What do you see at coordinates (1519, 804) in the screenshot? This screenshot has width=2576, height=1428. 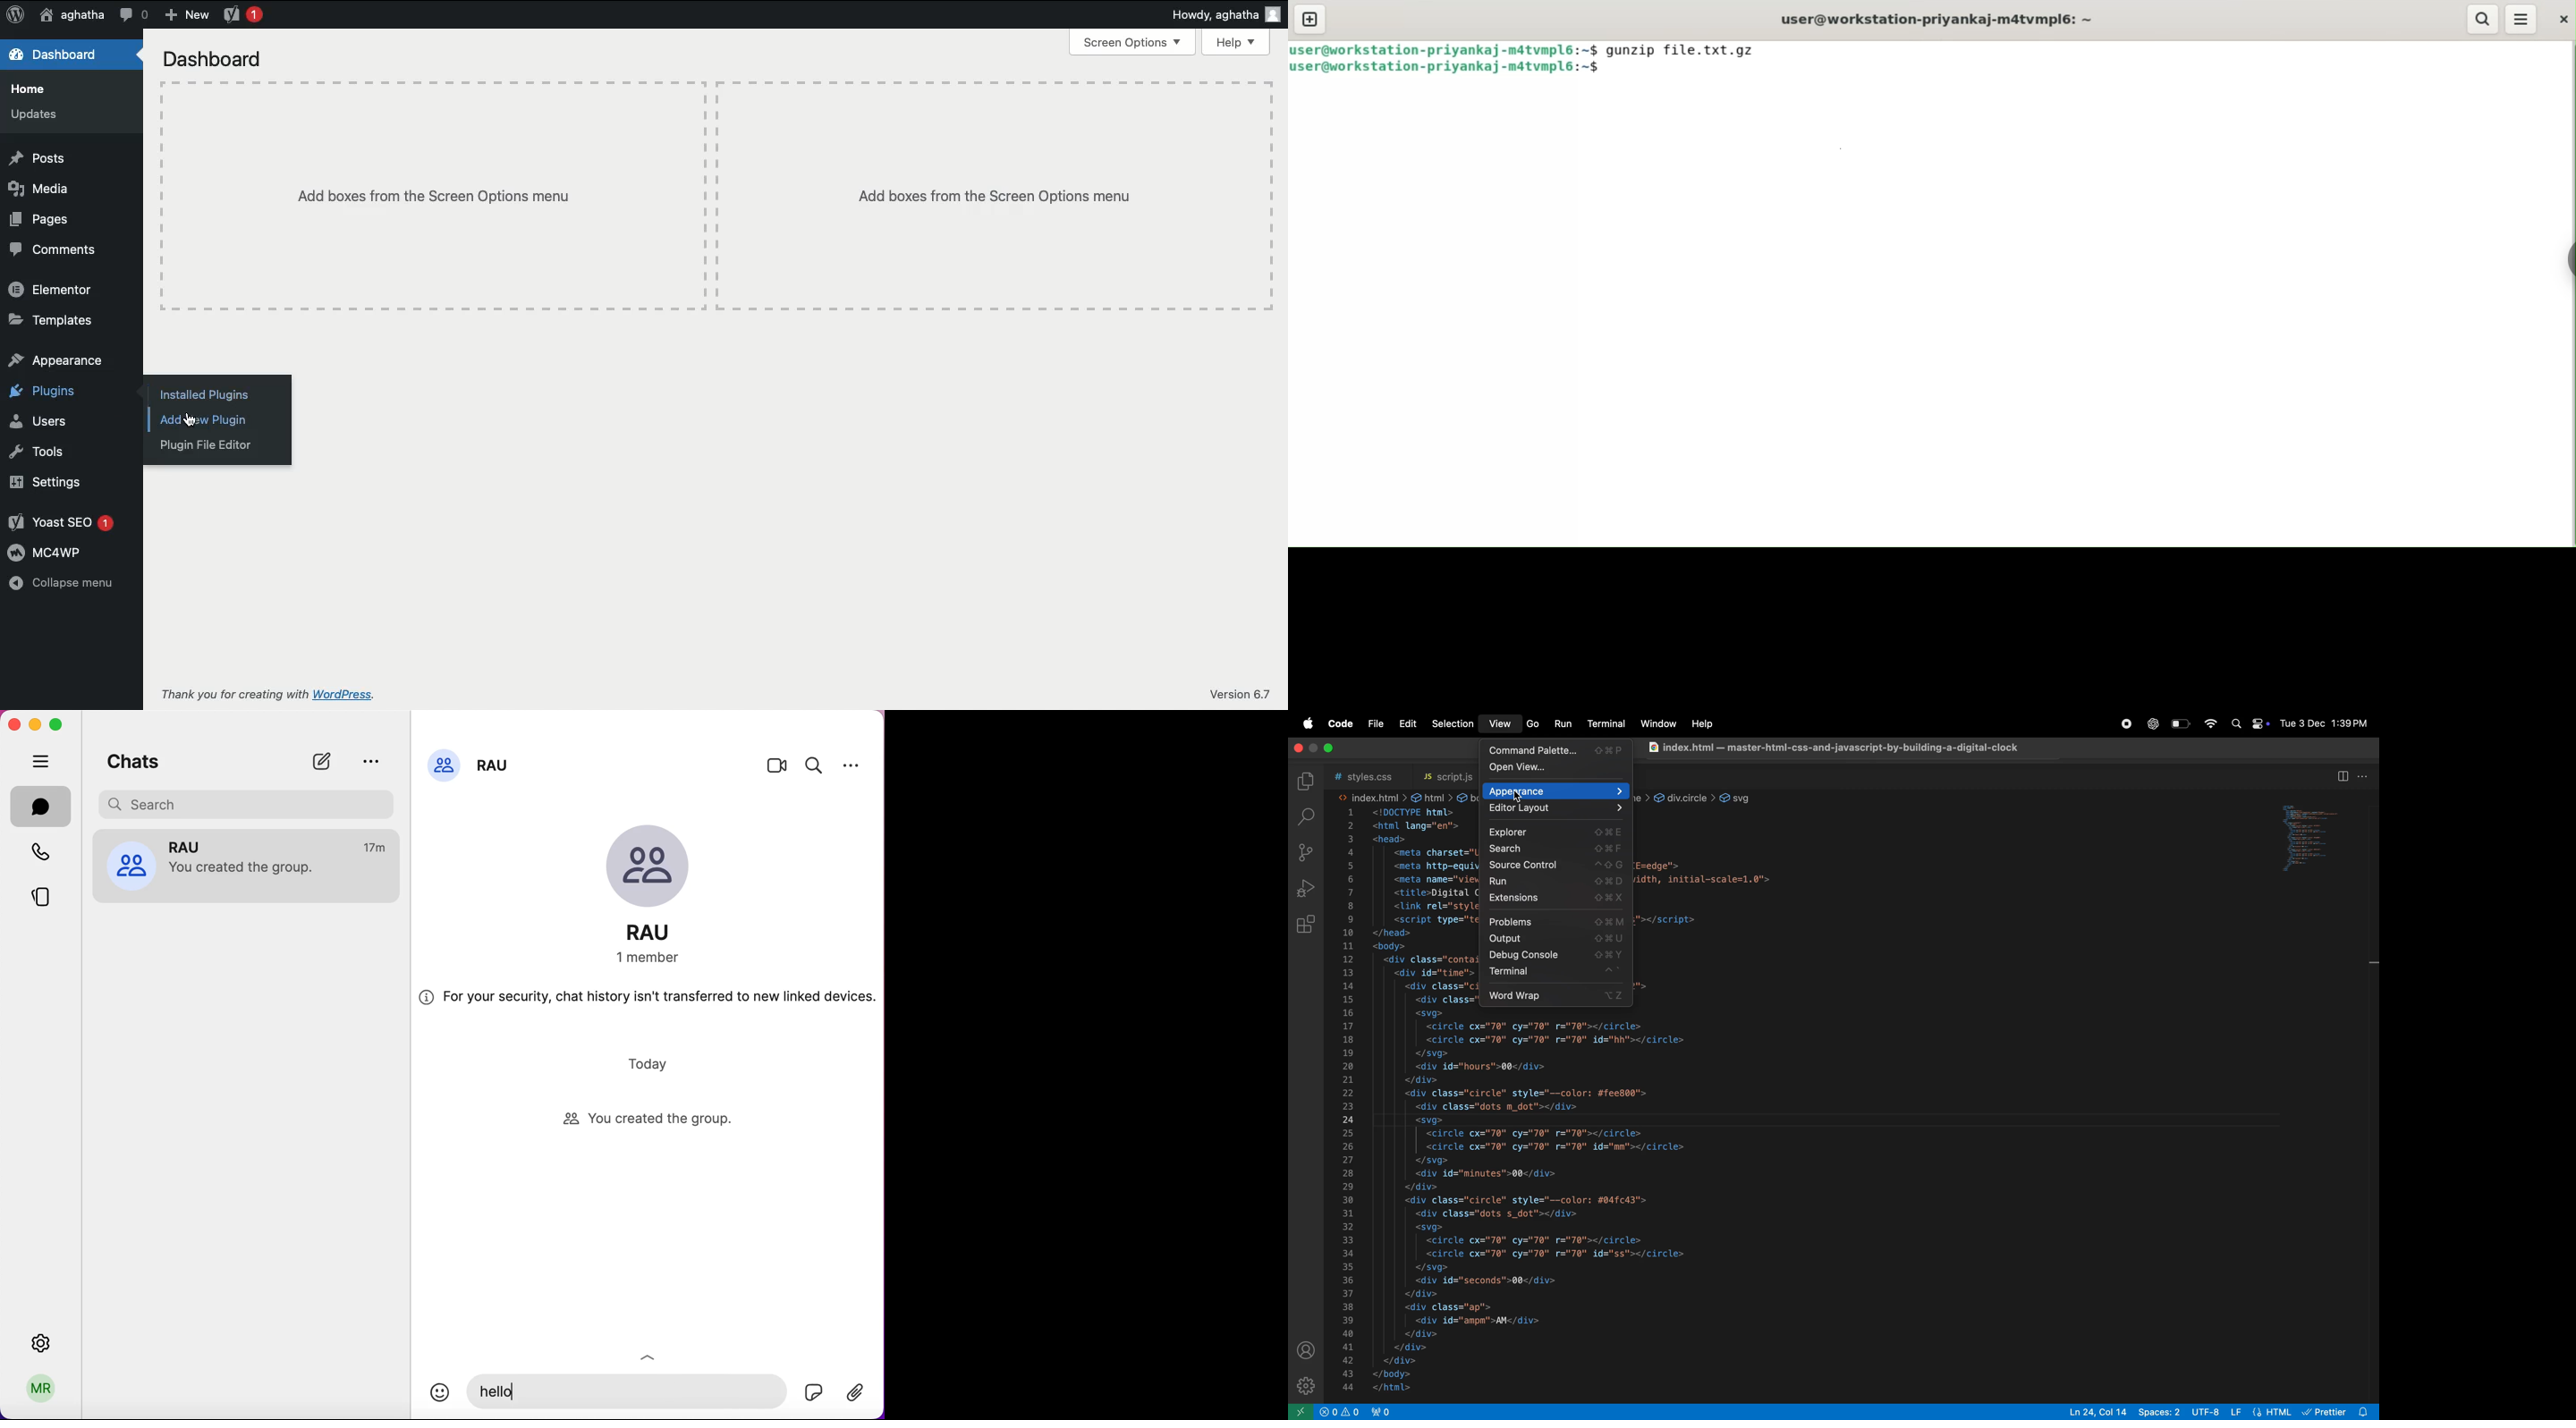 I see `cursor` at bounding box center [1519, 804].